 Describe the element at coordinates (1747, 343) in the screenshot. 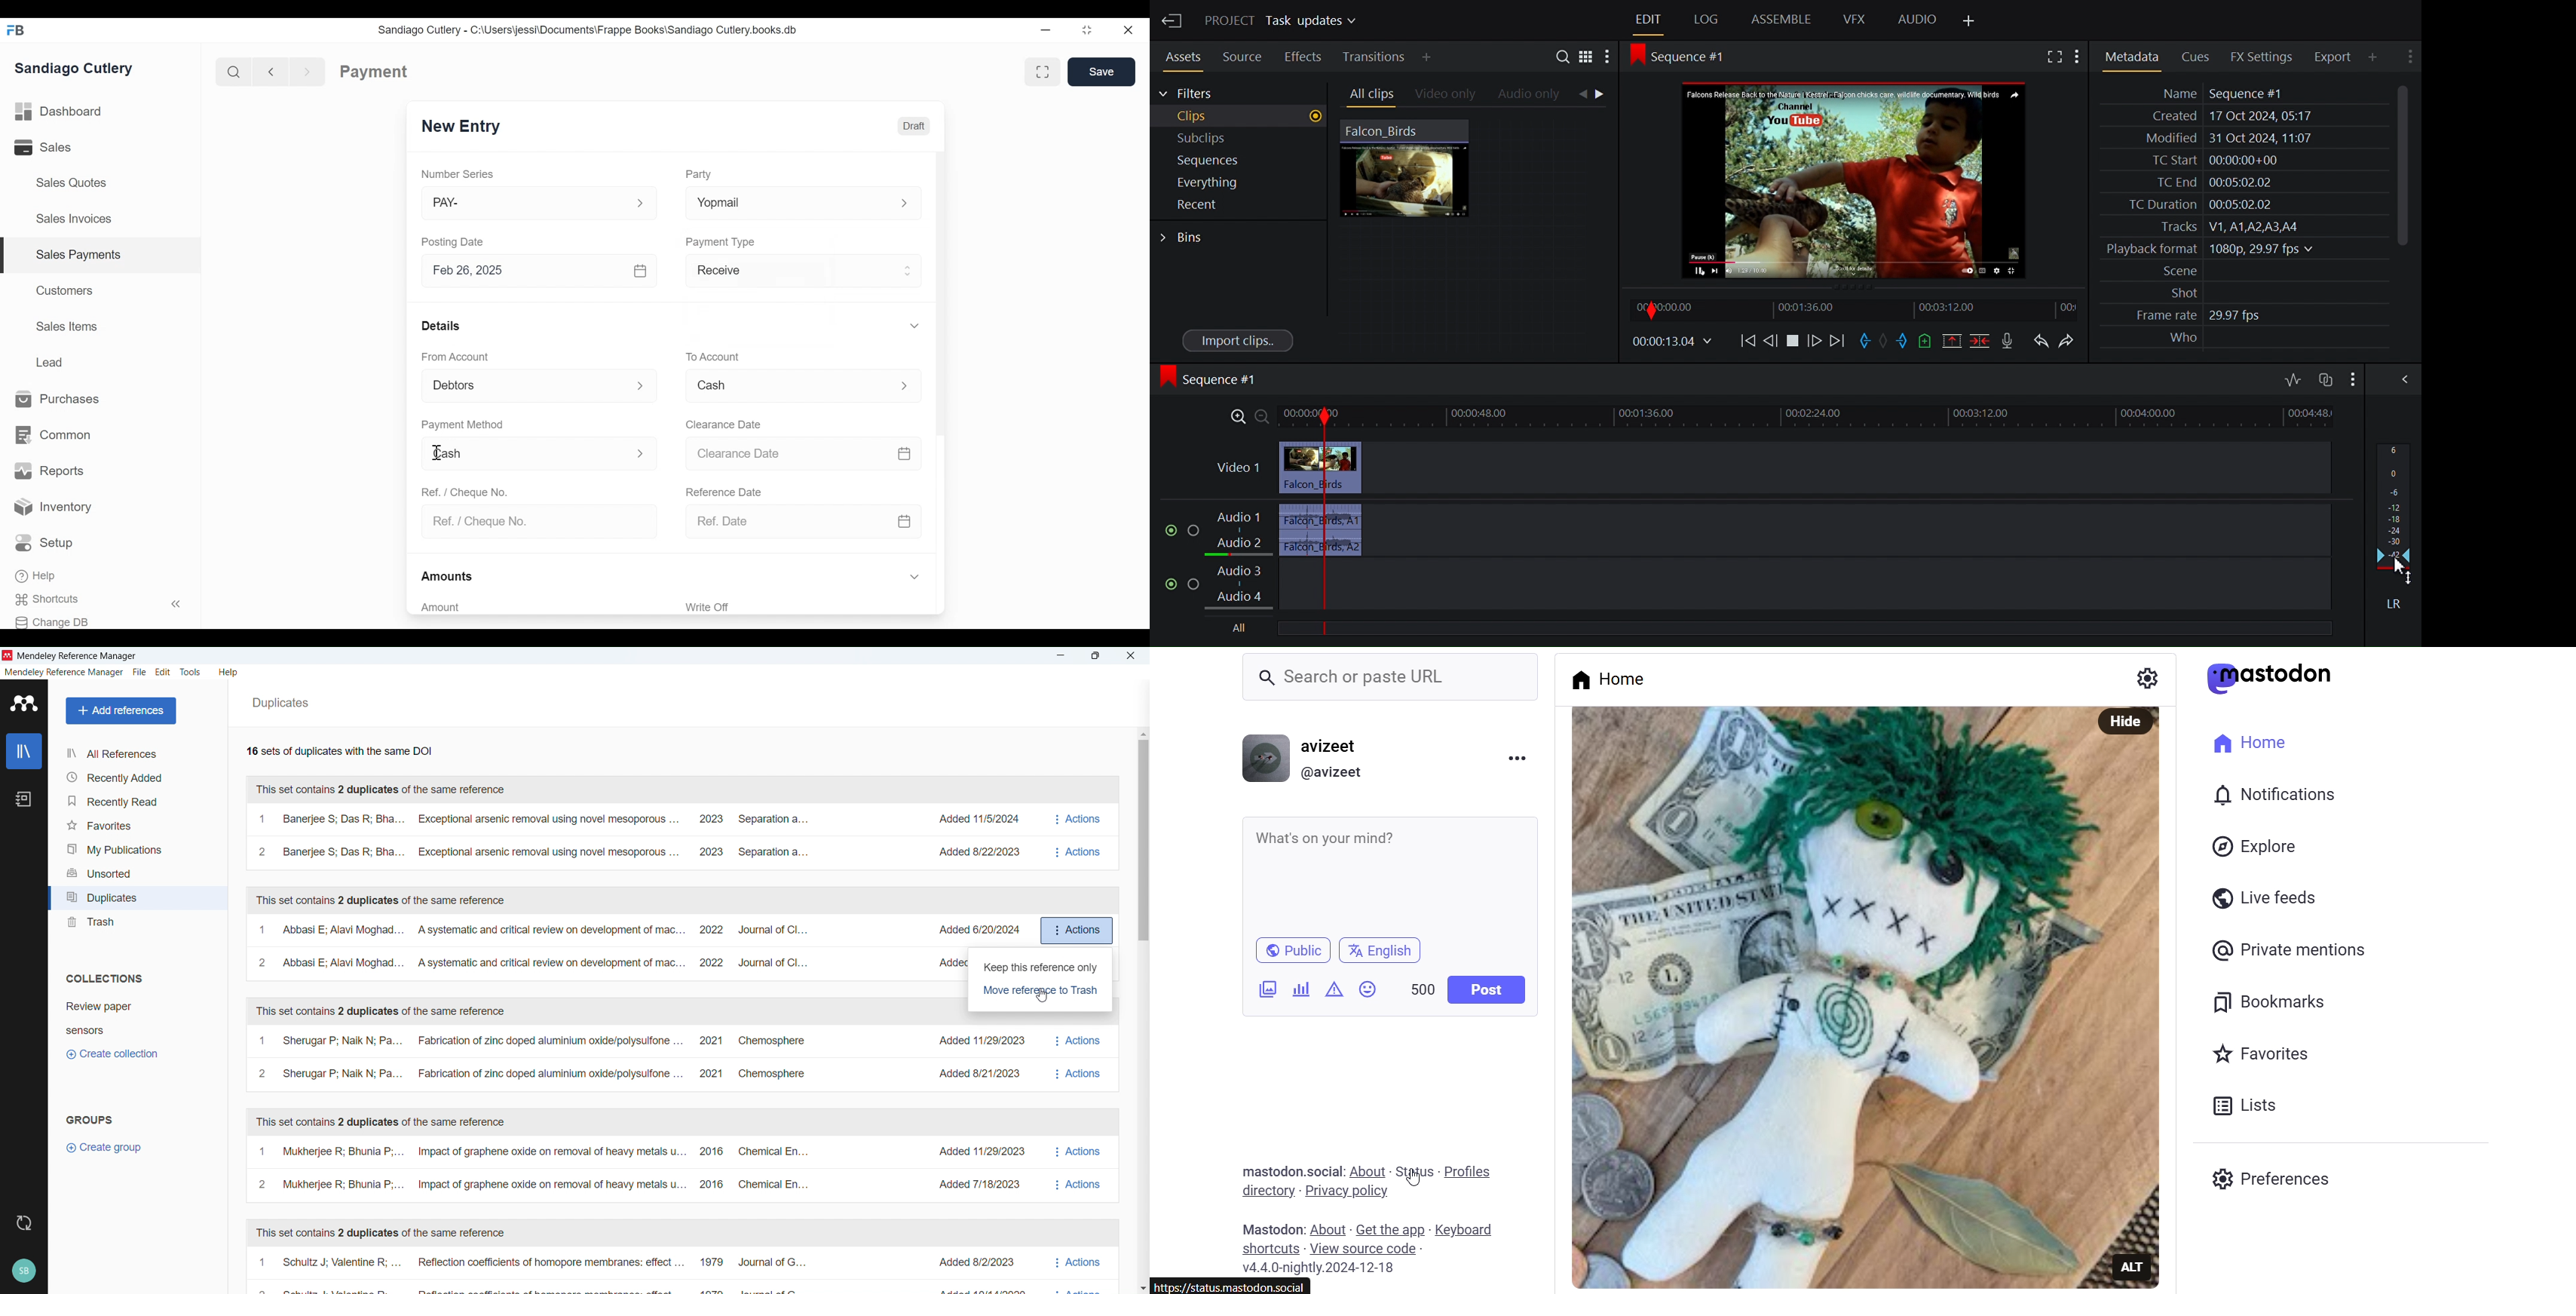

I see `Move backwards` at that location.